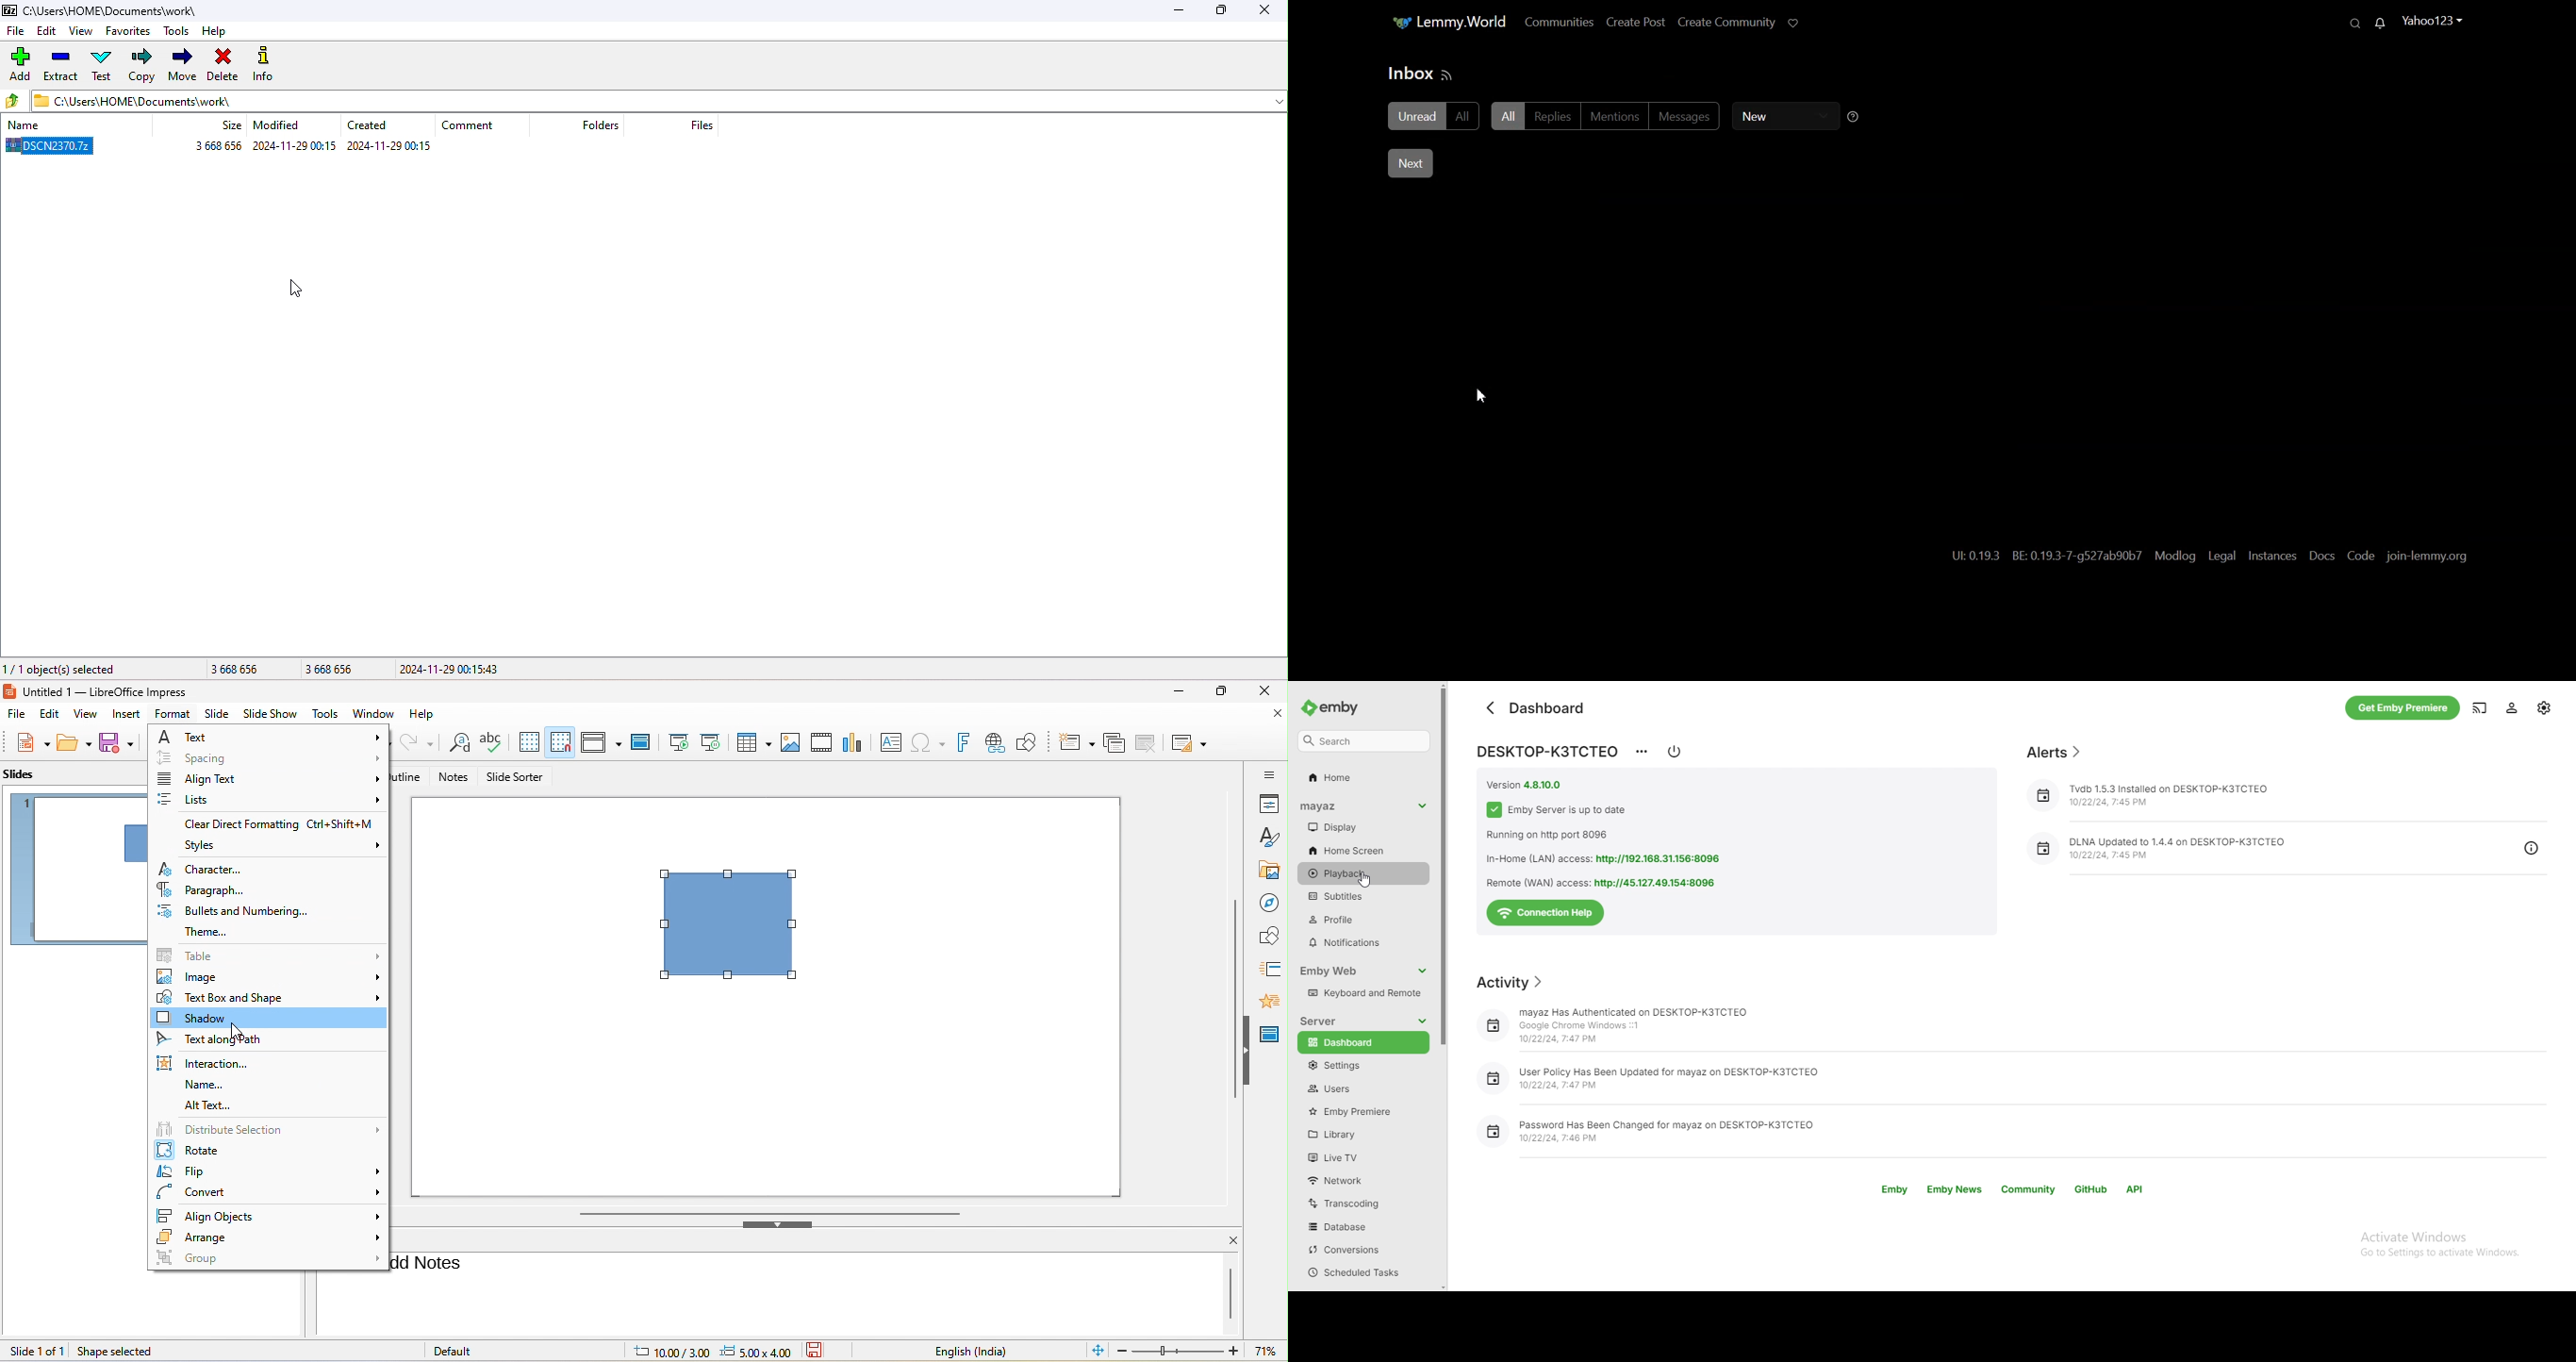 This screenshot has height=1372, width=2576. I want to click on Tvdb 1.5.3 Installed on DESKTOP-K3TCTEO
10/22/24, 7:45 PM, so click(2150, 795).